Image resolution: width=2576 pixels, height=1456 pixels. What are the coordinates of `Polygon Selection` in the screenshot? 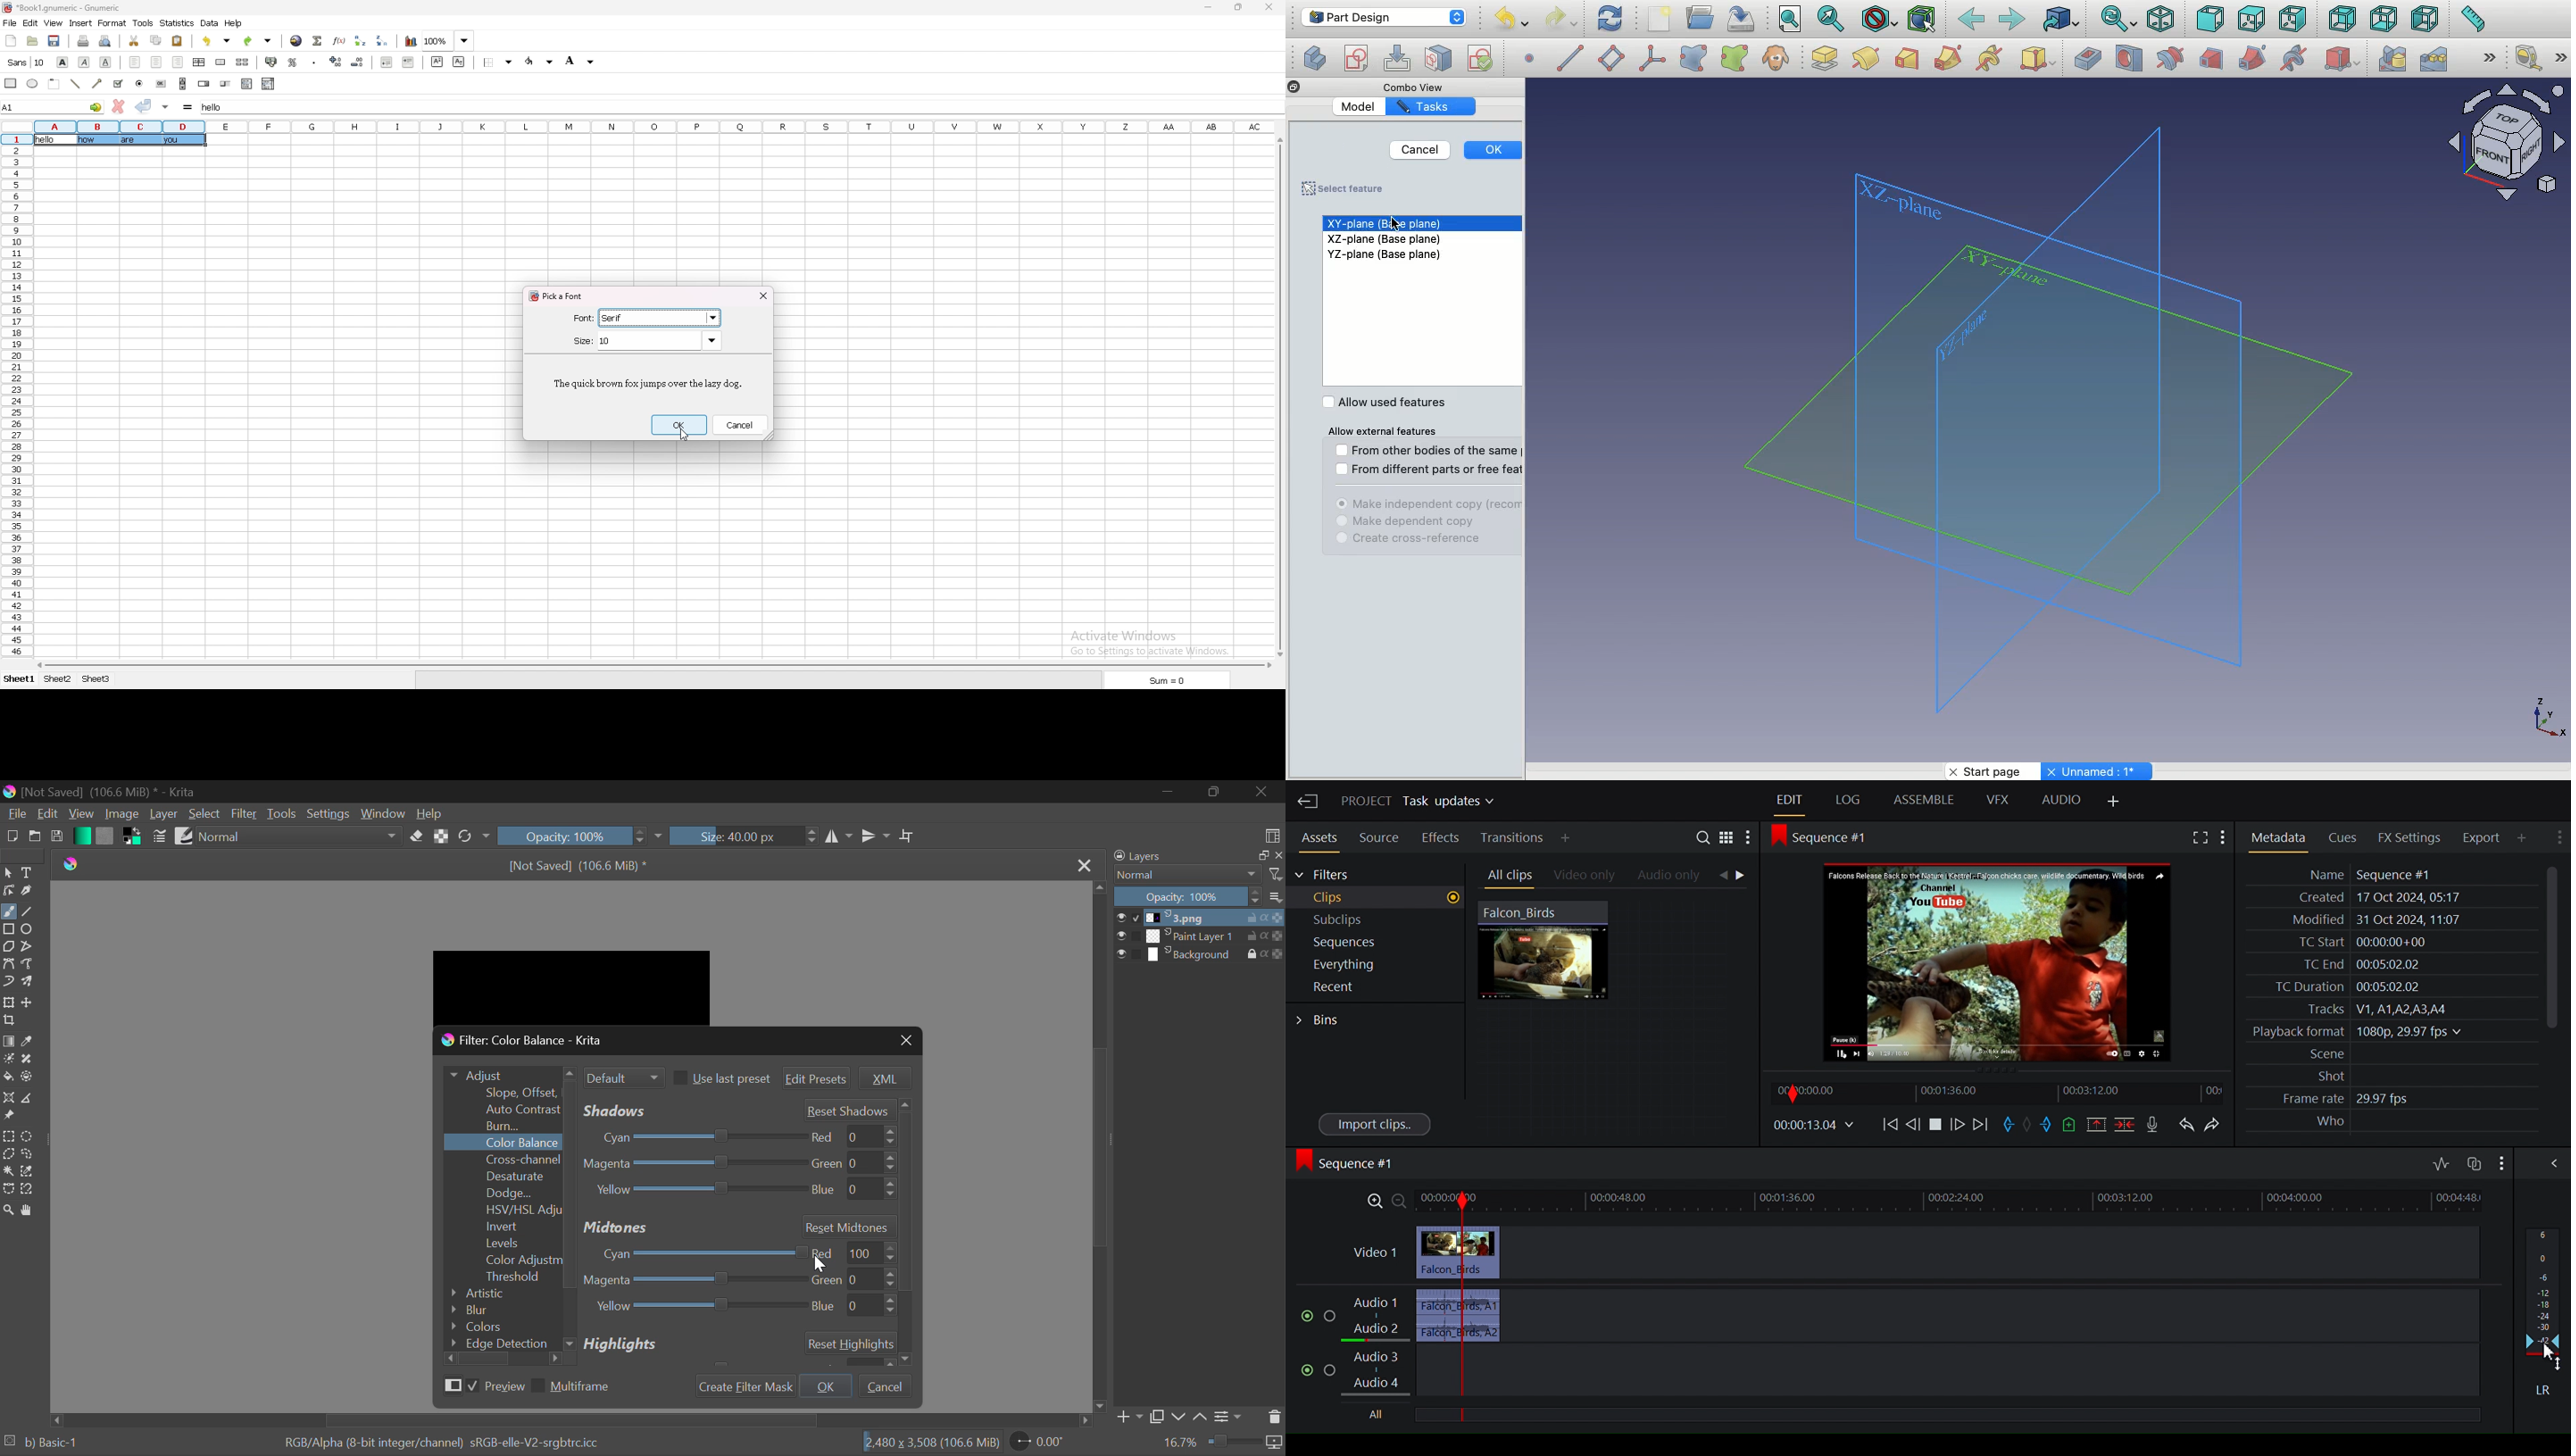 It's located at (9, 1155).